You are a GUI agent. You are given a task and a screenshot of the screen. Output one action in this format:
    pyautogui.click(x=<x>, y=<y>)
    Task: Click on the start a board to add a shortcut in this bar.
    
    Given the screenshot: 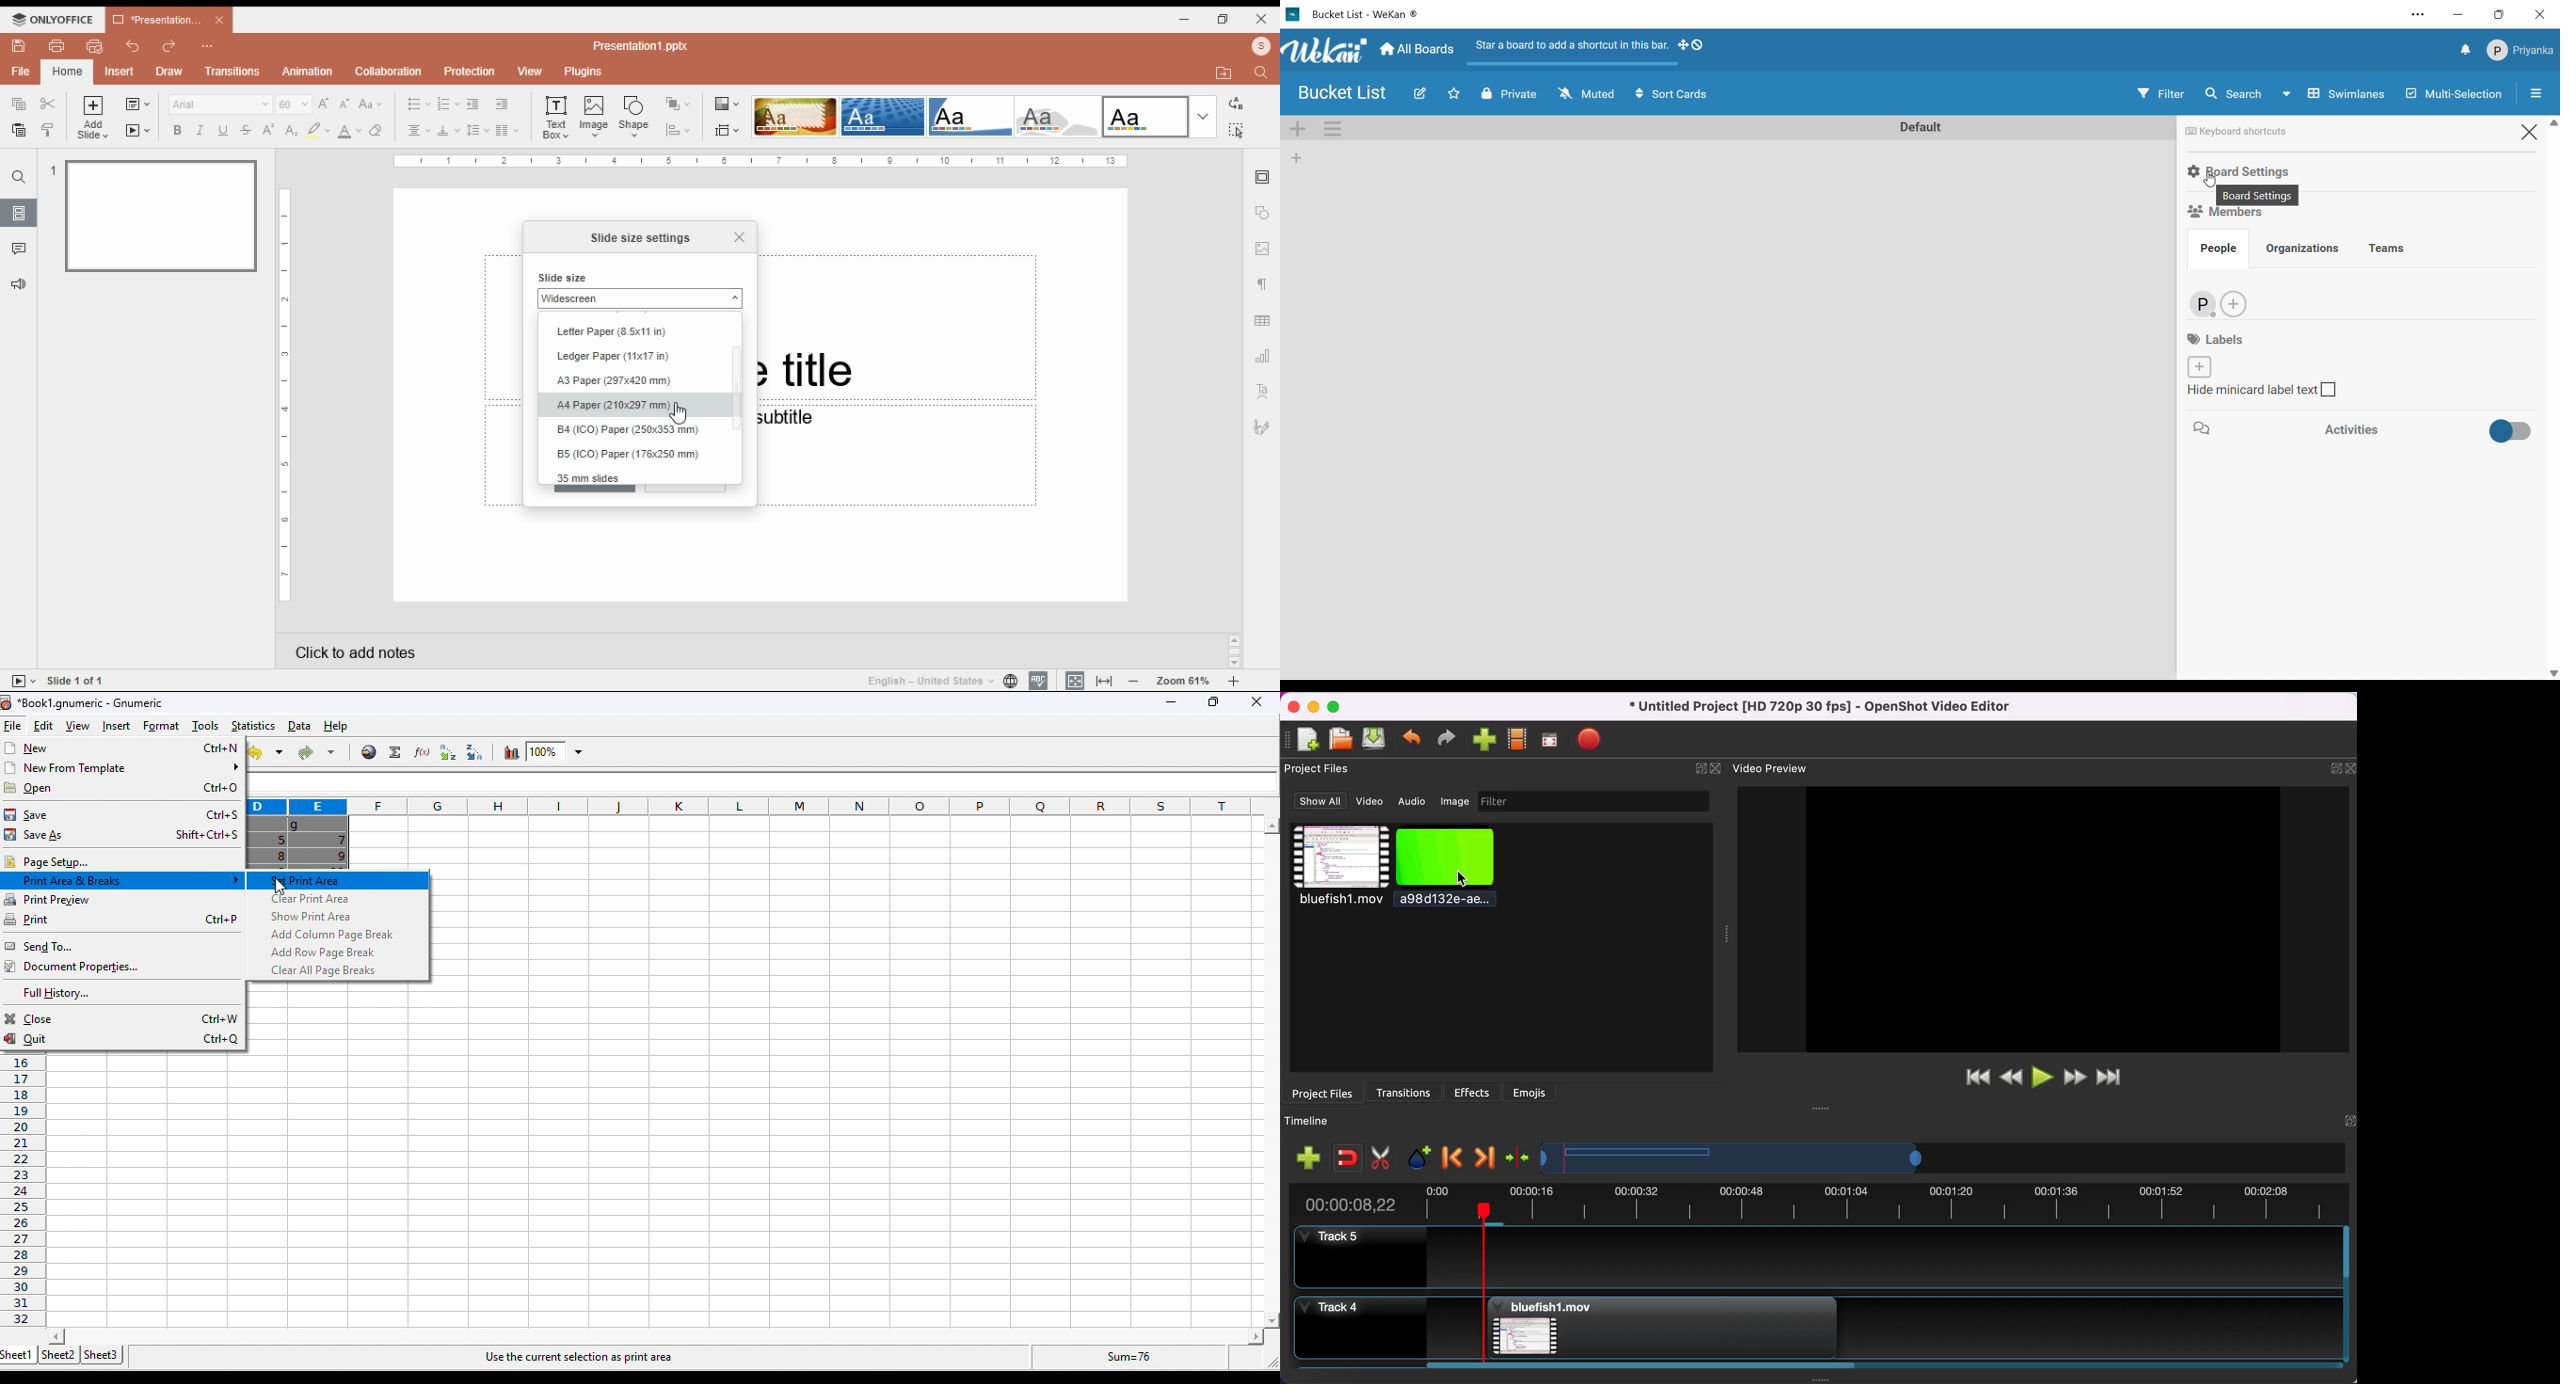 What is the action you would take?
    pyautogui.click(x=1571, y=53)
    